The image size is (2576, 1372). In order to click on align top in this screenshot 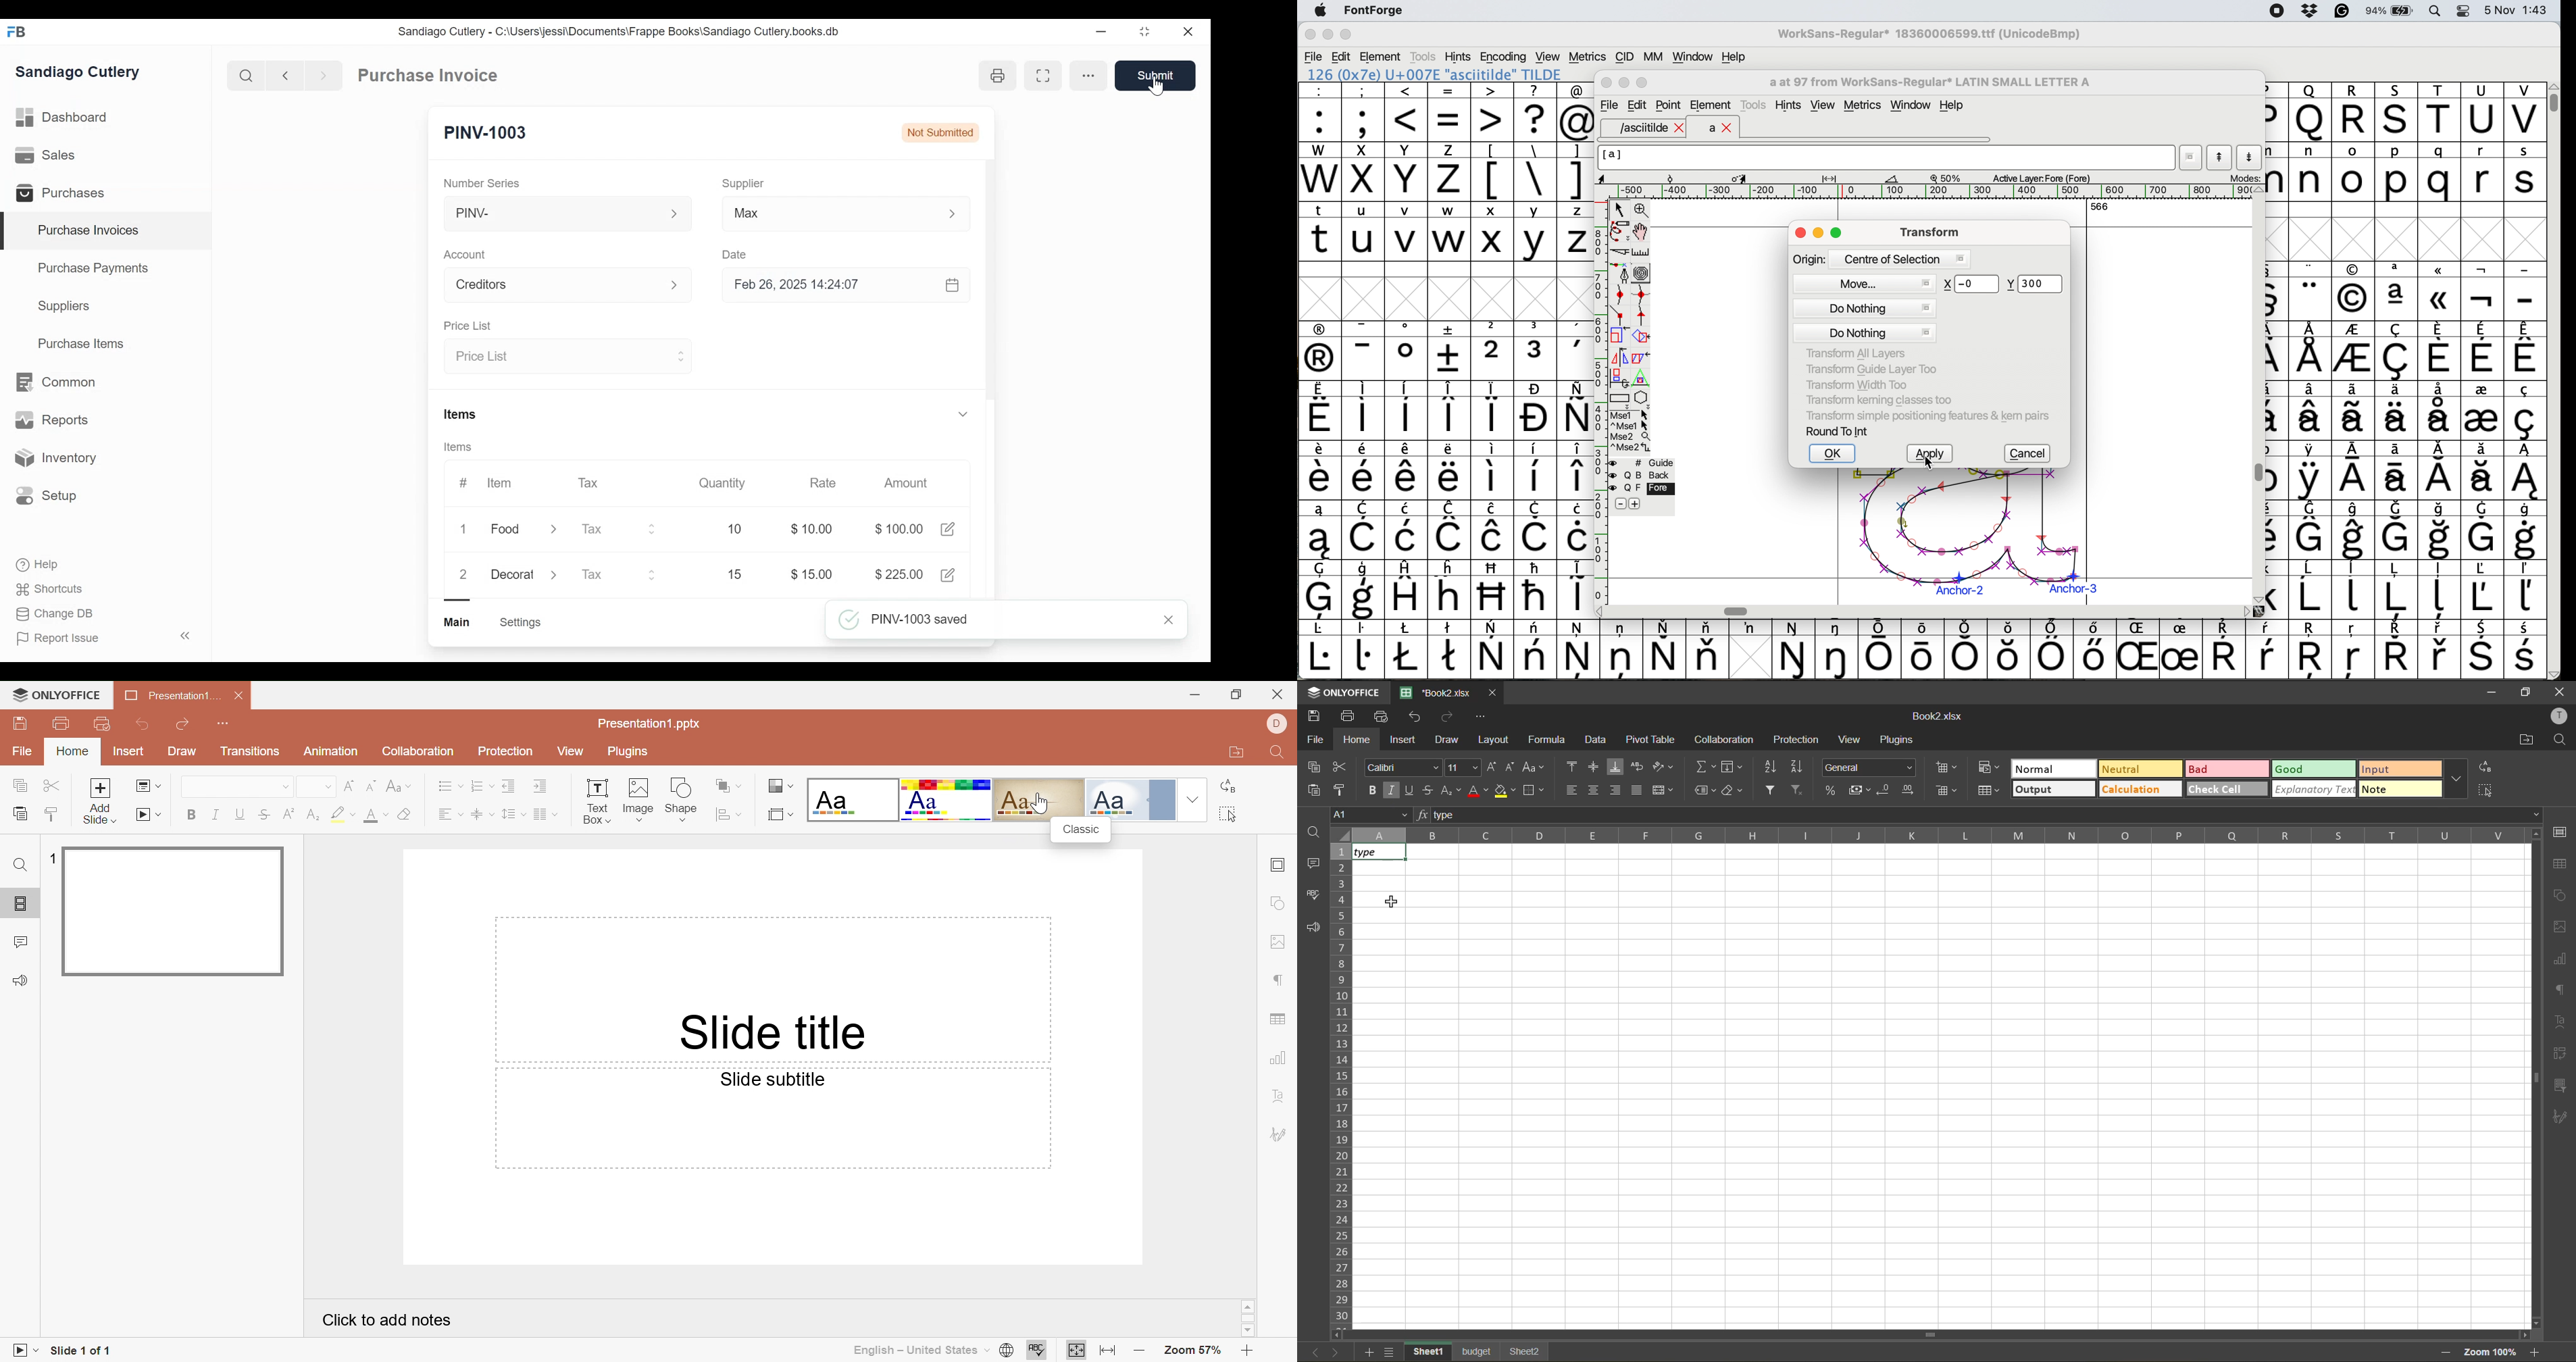, I will do `click(1573, 766)`.